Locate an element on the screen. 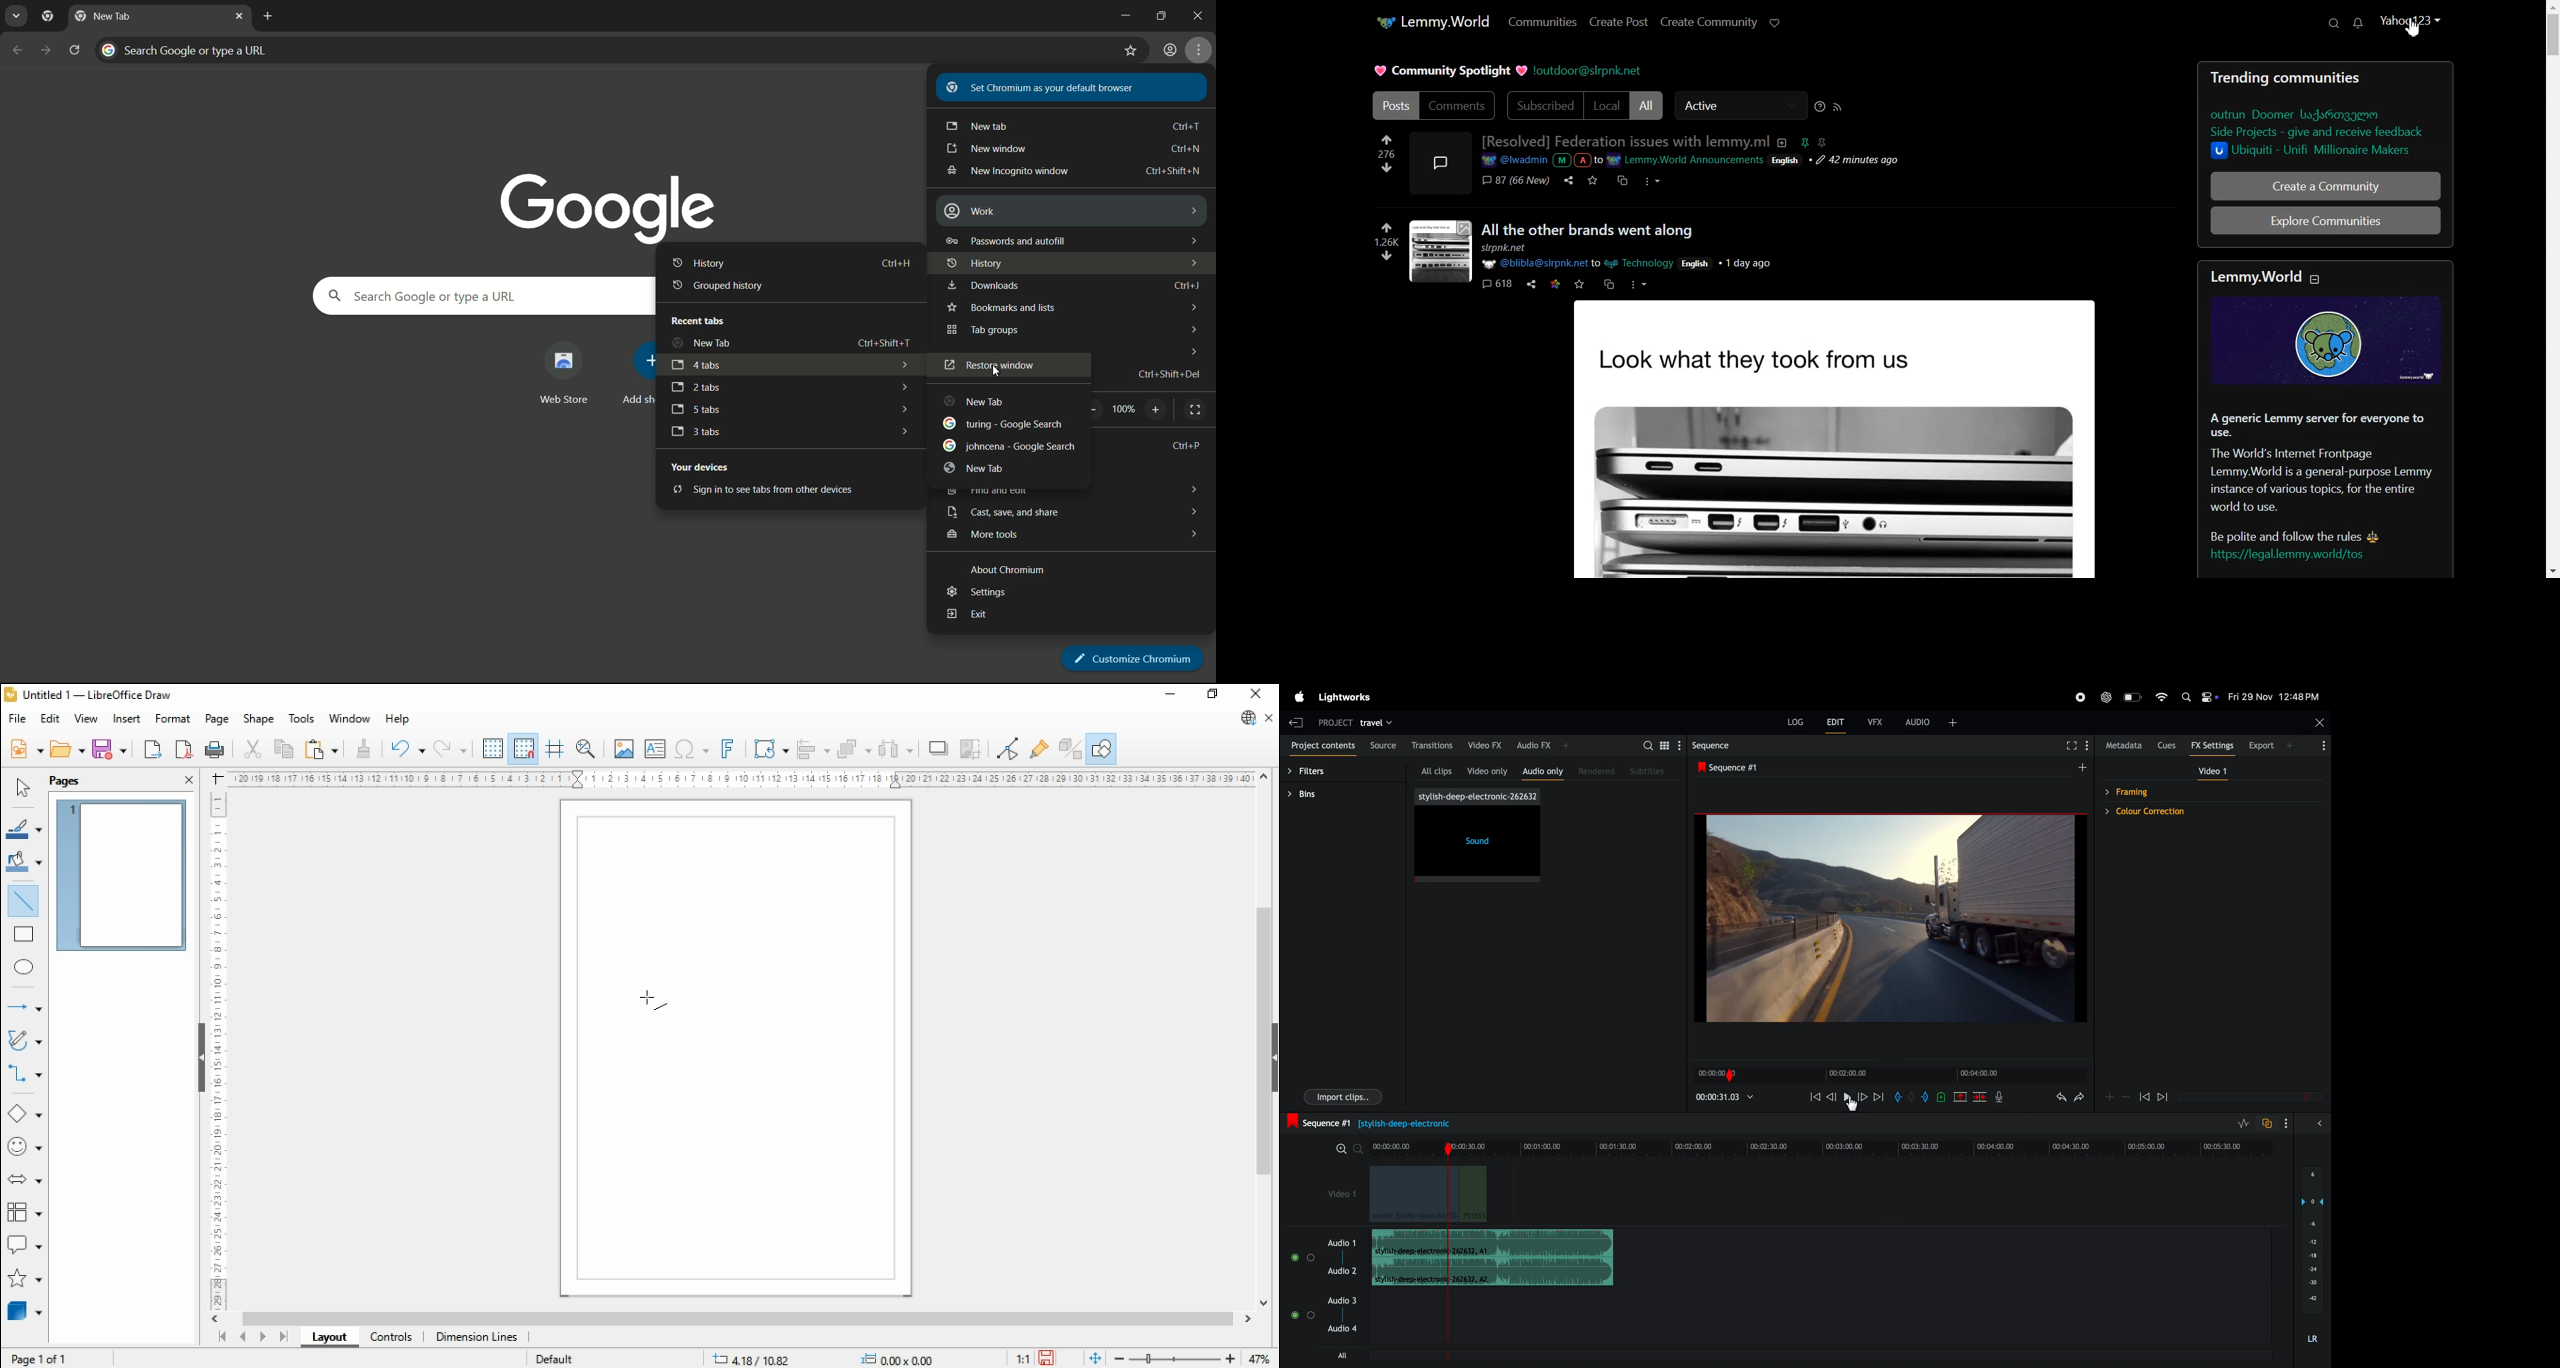  sequence is located at coordinates (1738, 746).